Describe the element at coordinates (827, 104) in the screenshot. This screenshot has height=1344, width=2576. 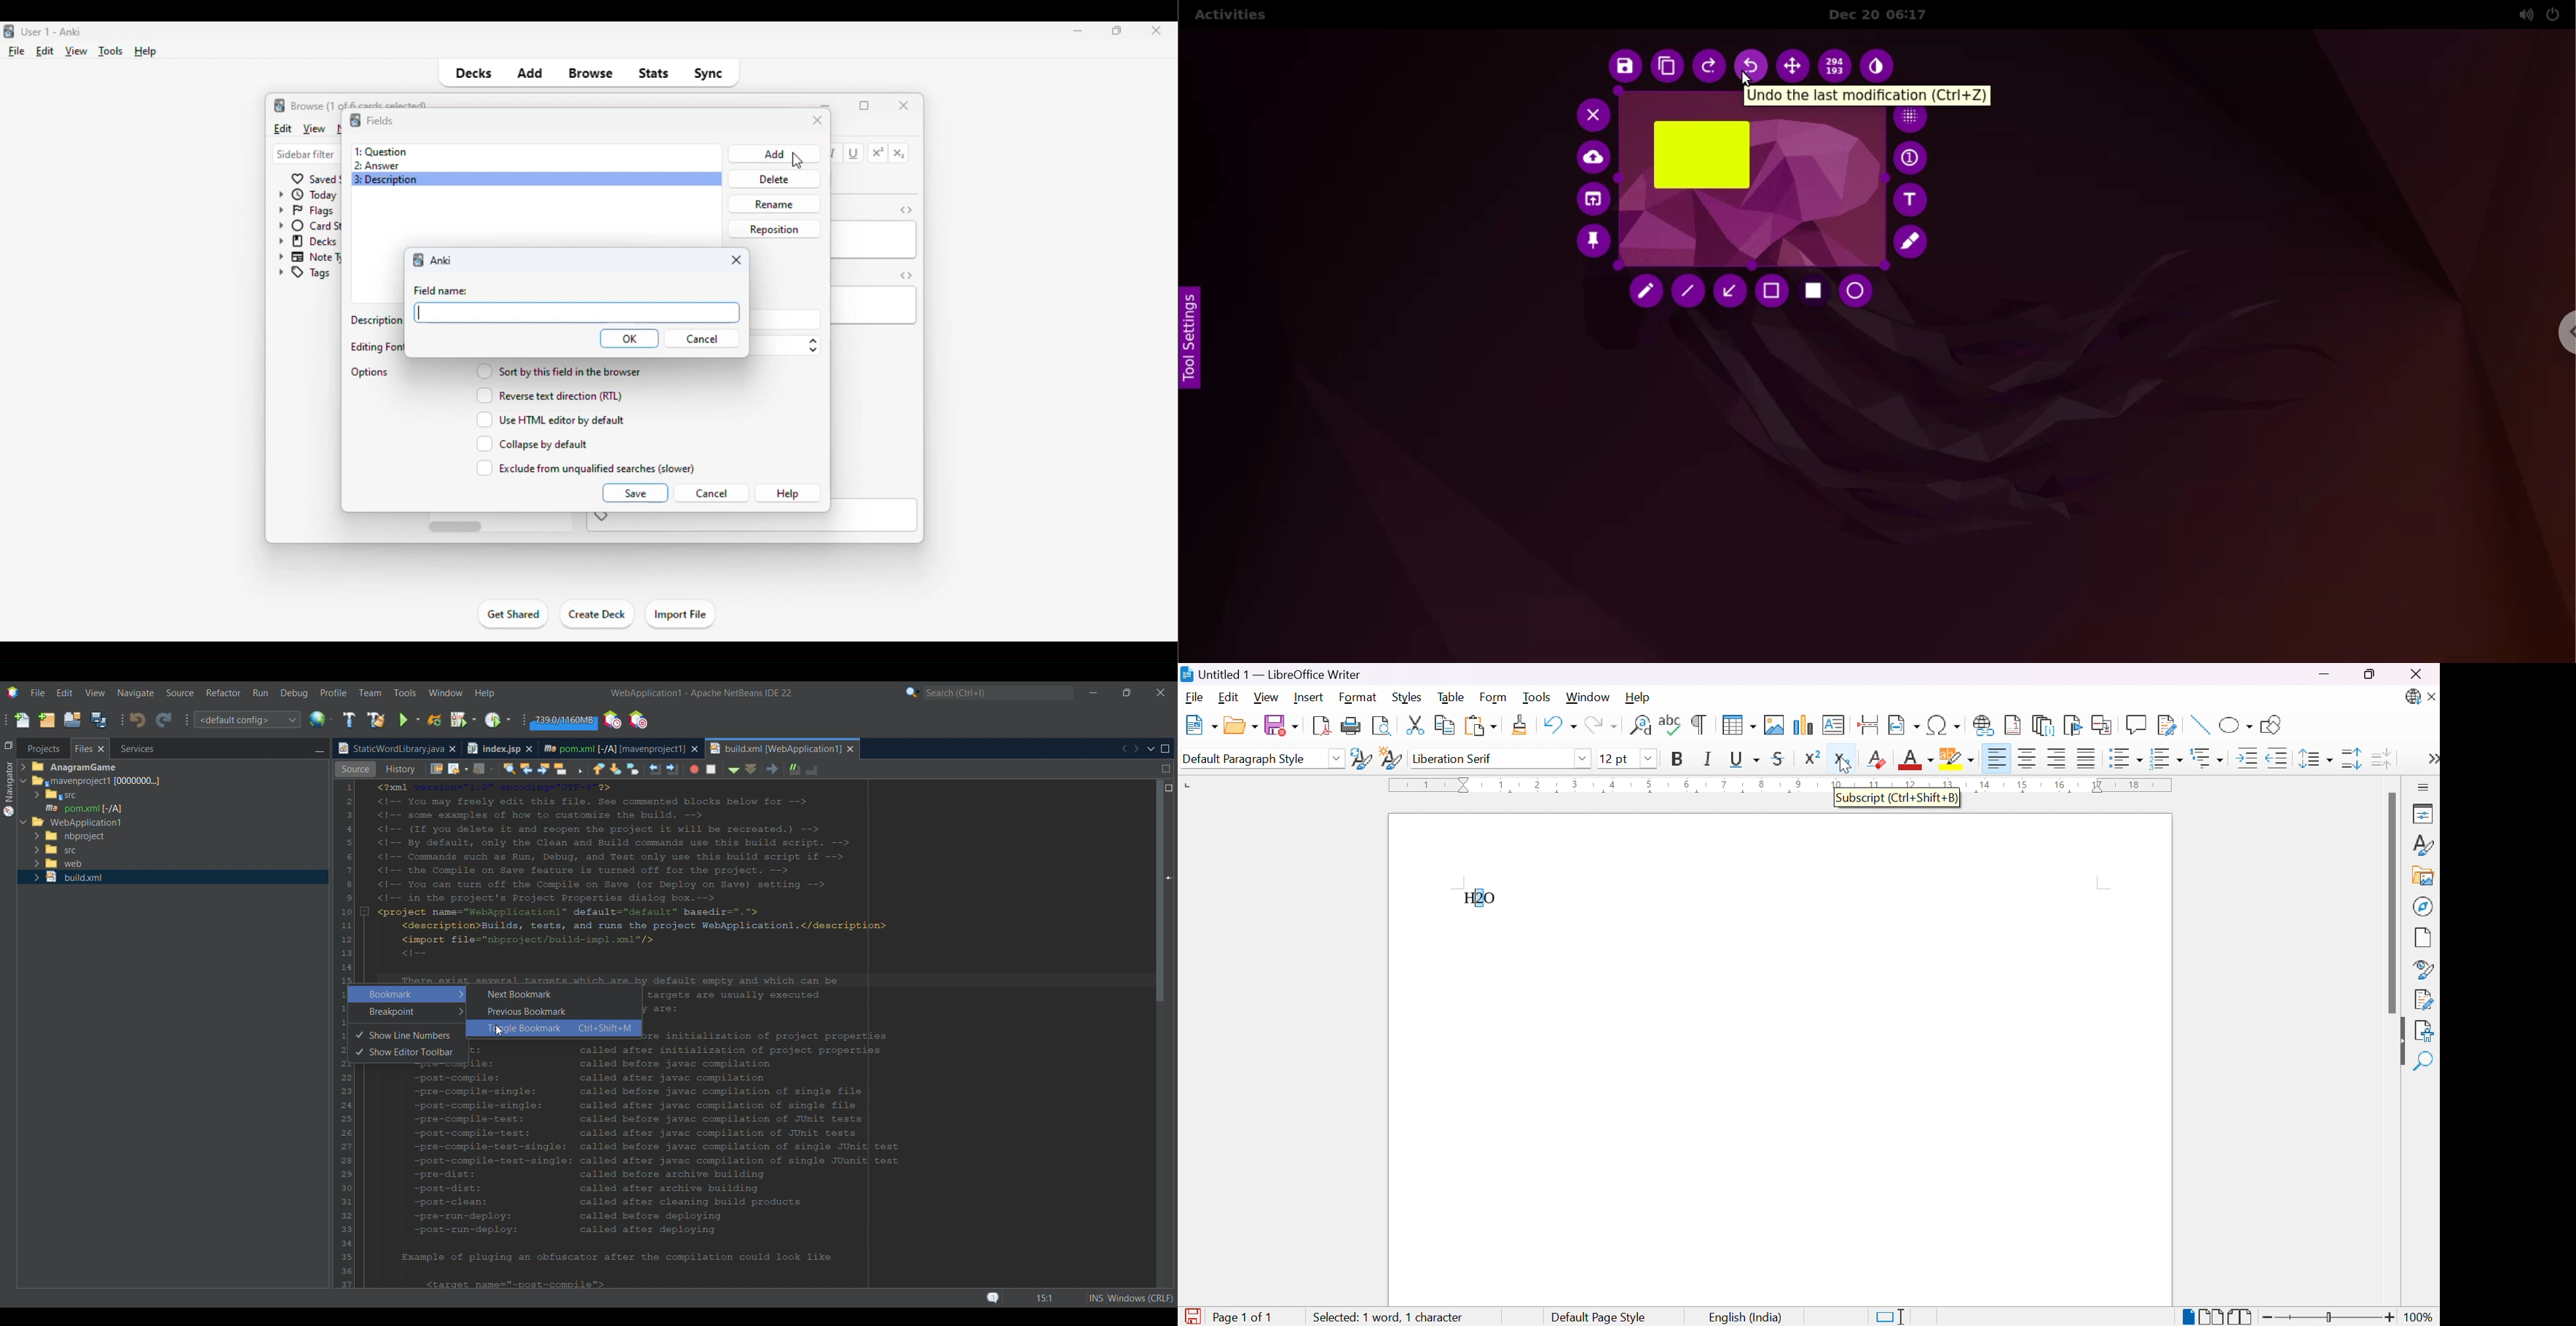
I see `minimize` at that location.